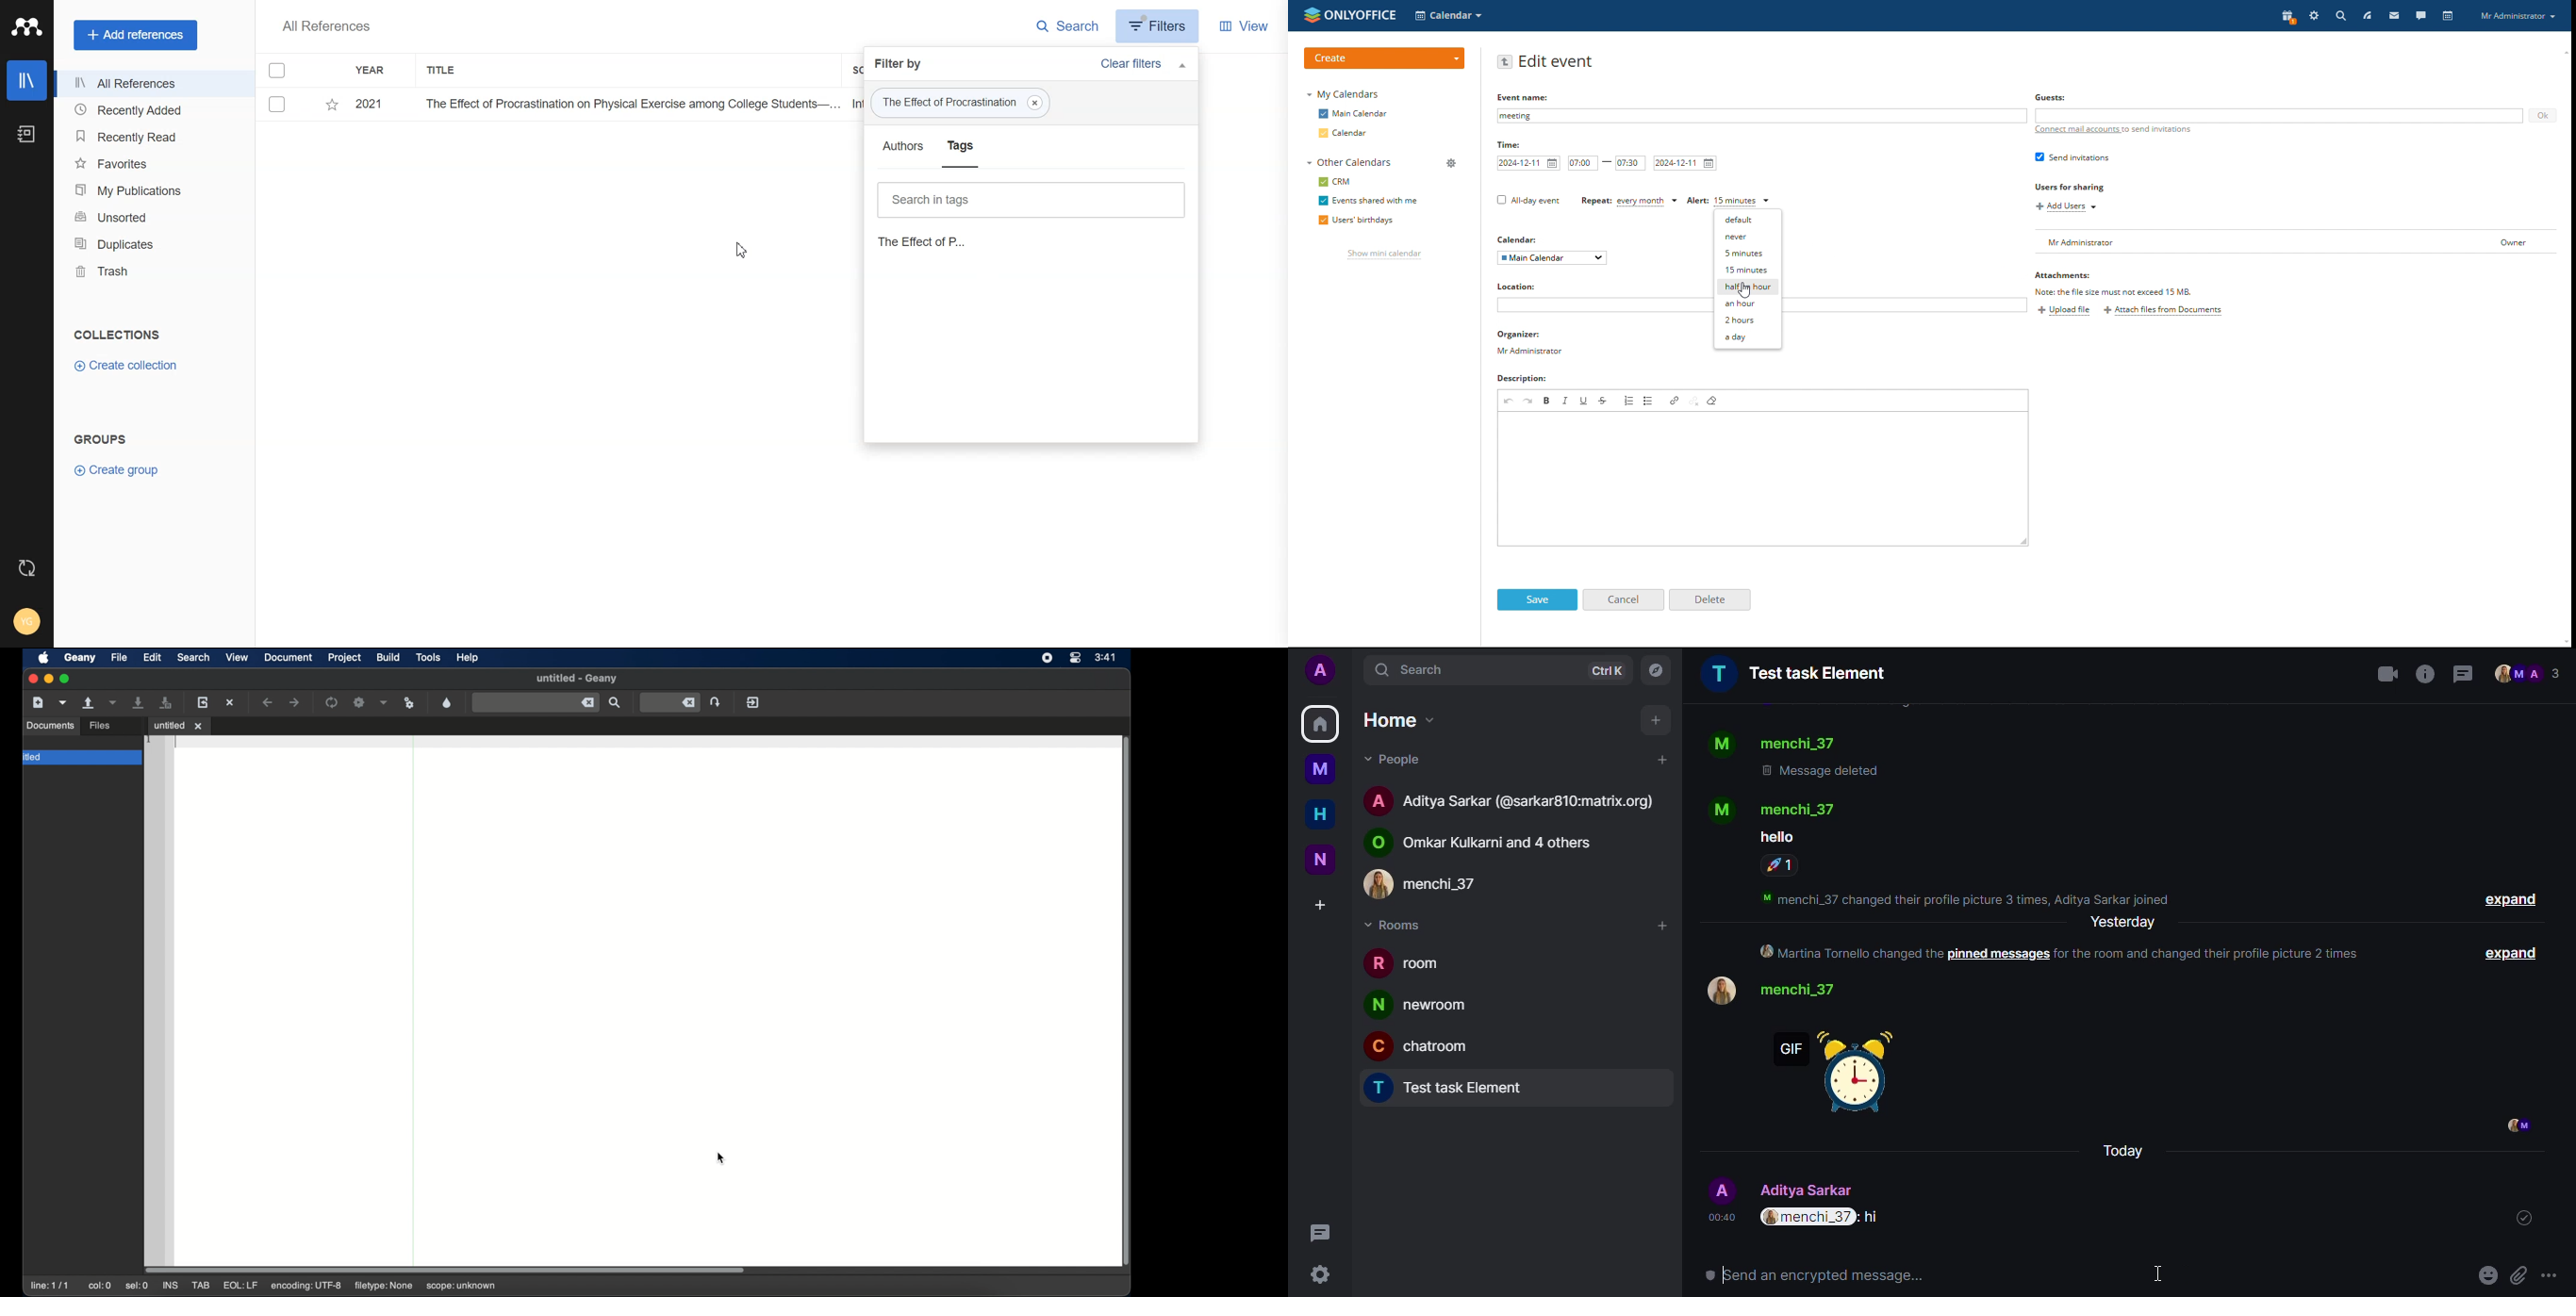 Image resolution: width=2576 pixels, height=1316 pixels. What do you see at coordinates (2067, 207) in the screenshot?
I see `add users` at bounding box center [2067, 207].